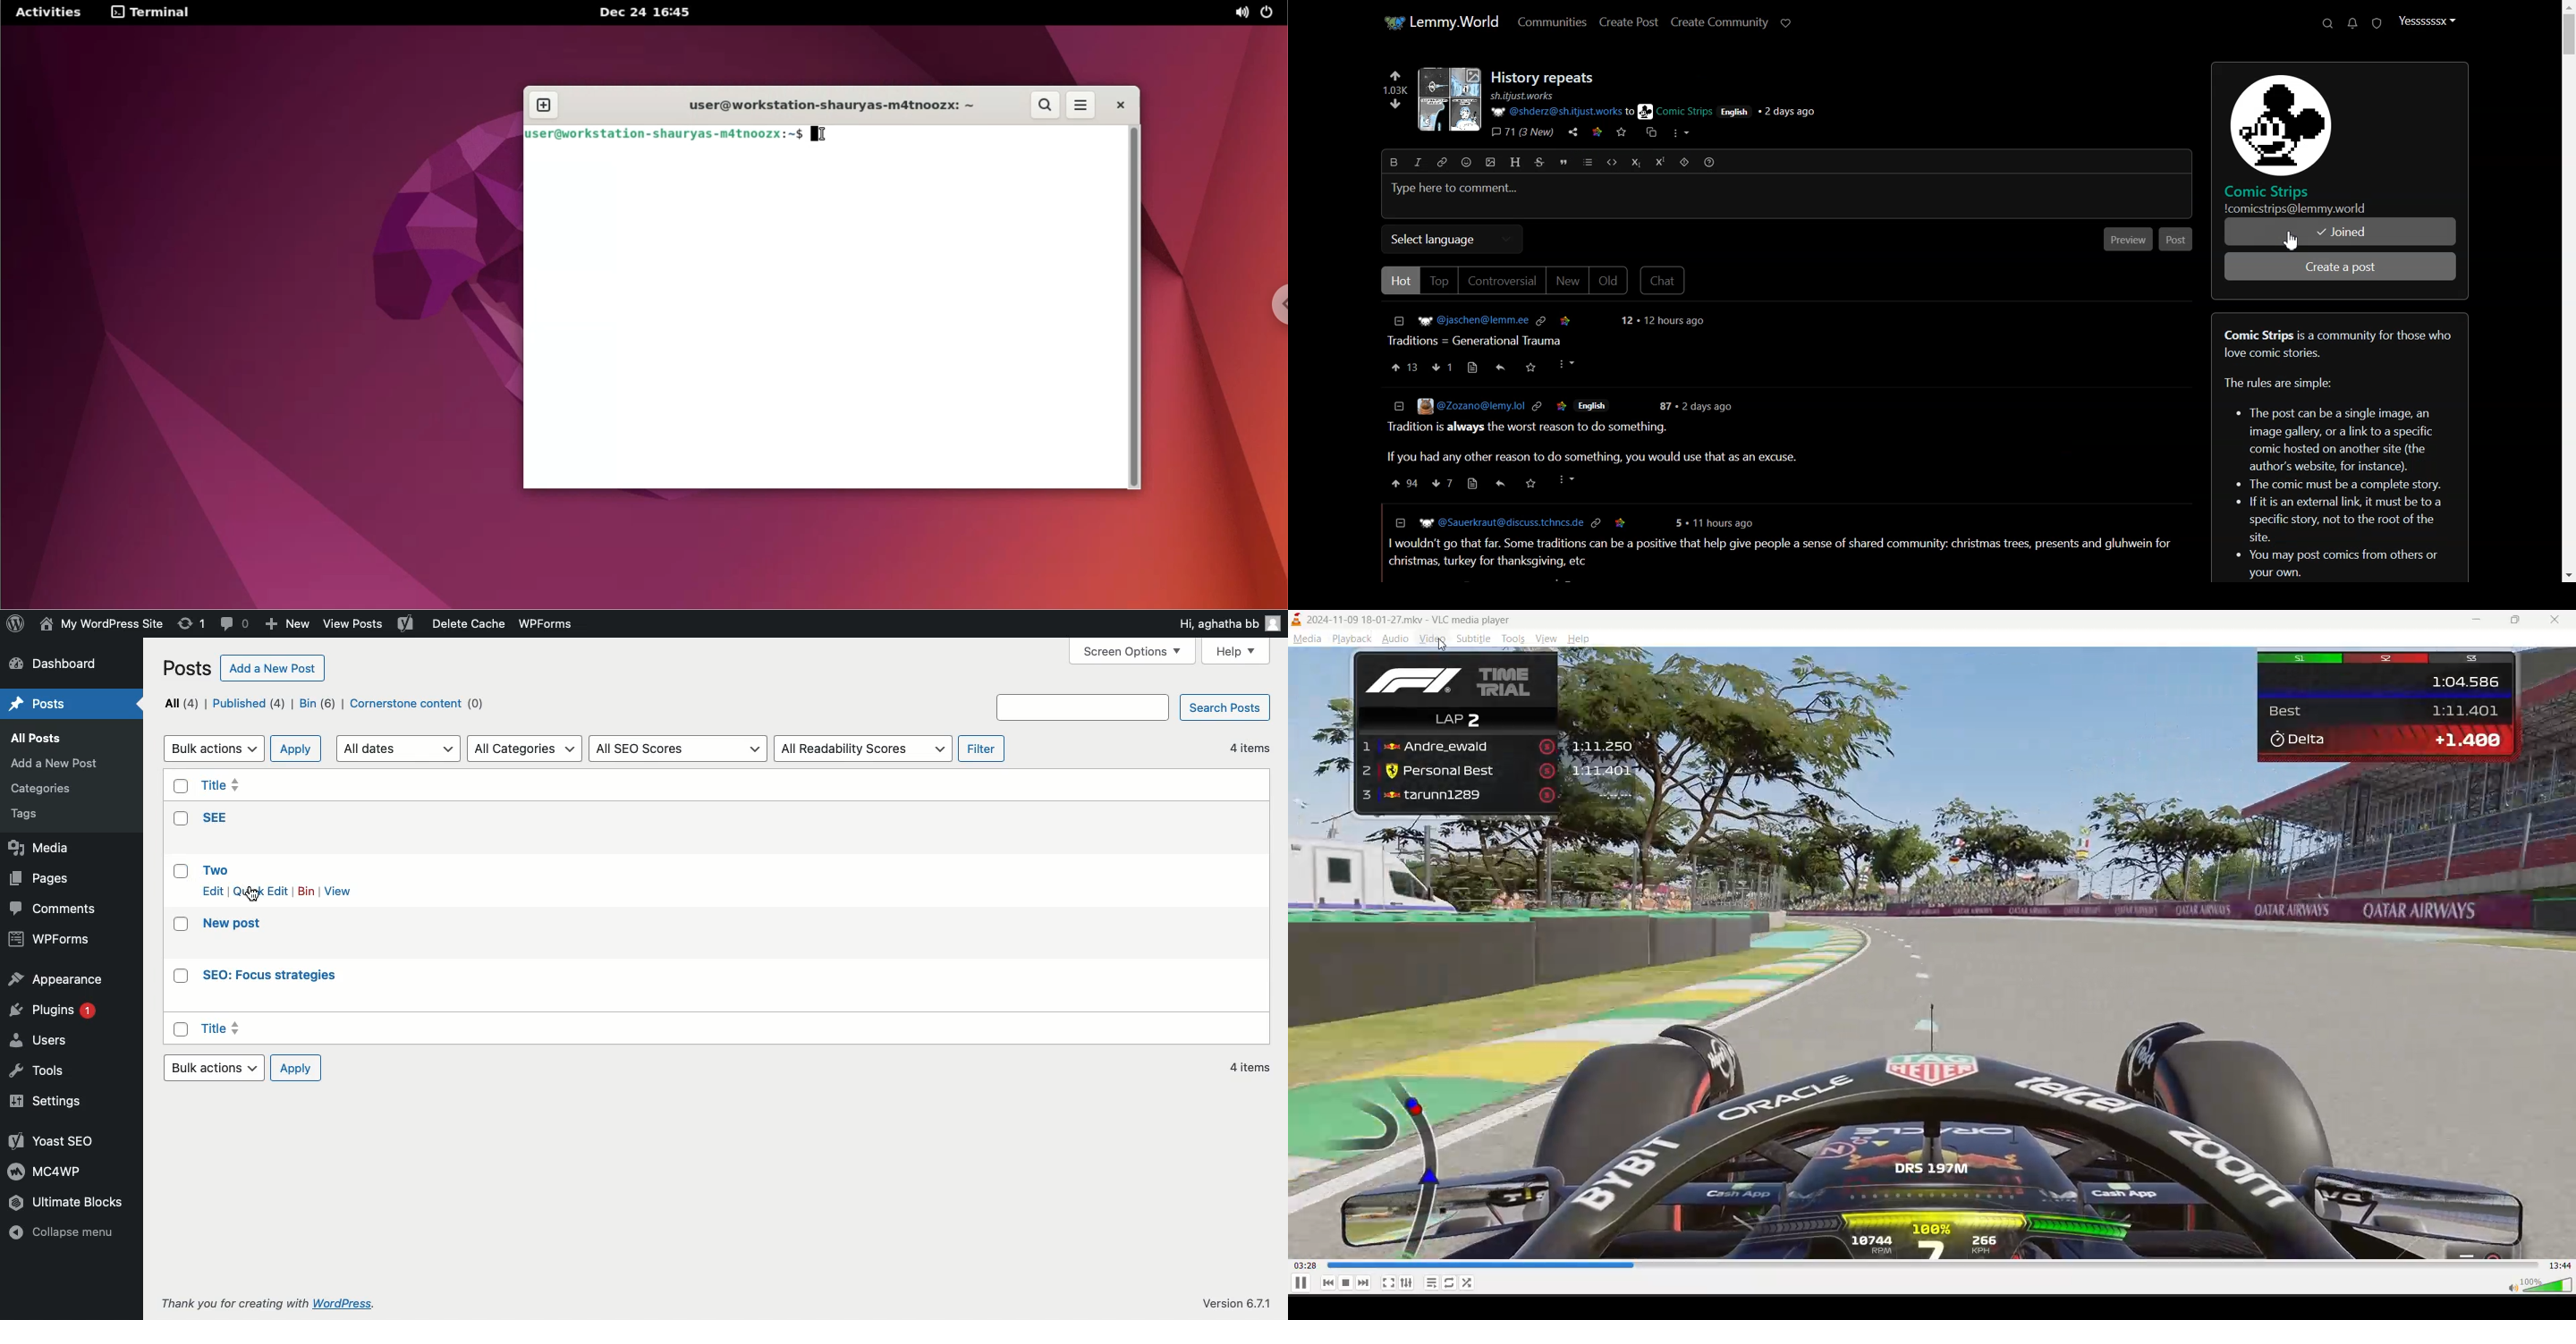 Image resolution: width=2576 pixels, height=1344 pixels. I want to click on Comic Strips, so click(2275, 190).